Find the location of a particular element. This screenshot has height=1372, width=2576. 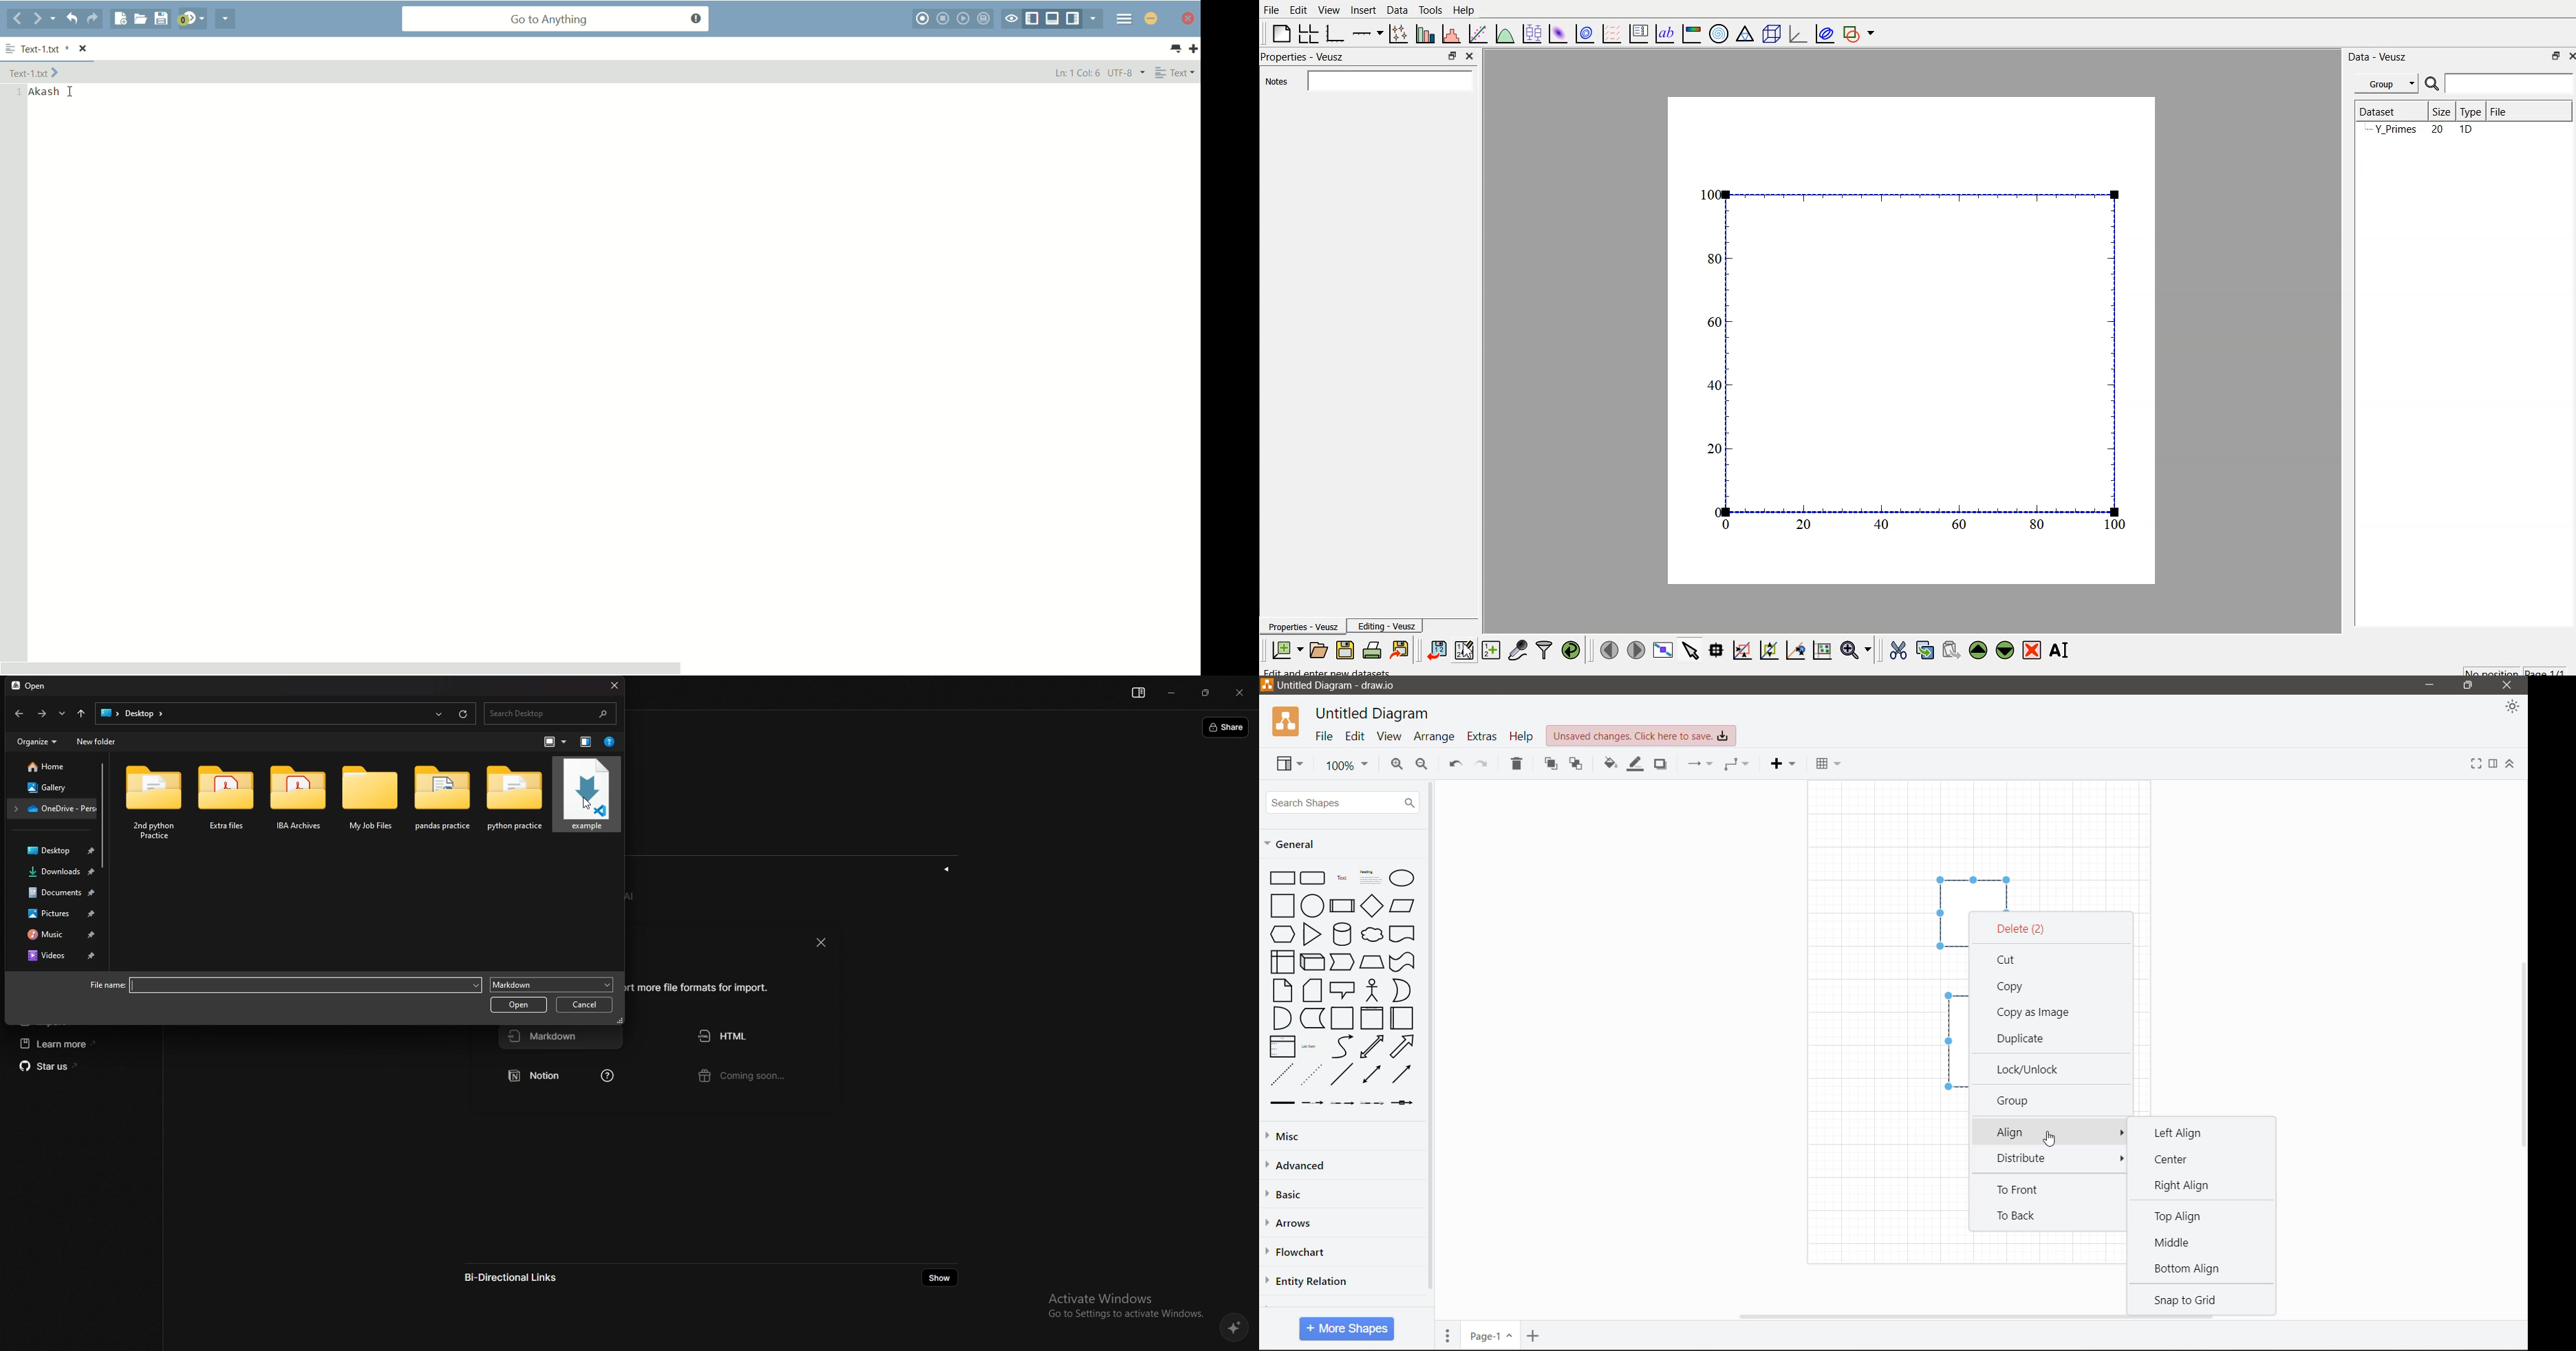

Copy is located at coordinates (2013, 987).